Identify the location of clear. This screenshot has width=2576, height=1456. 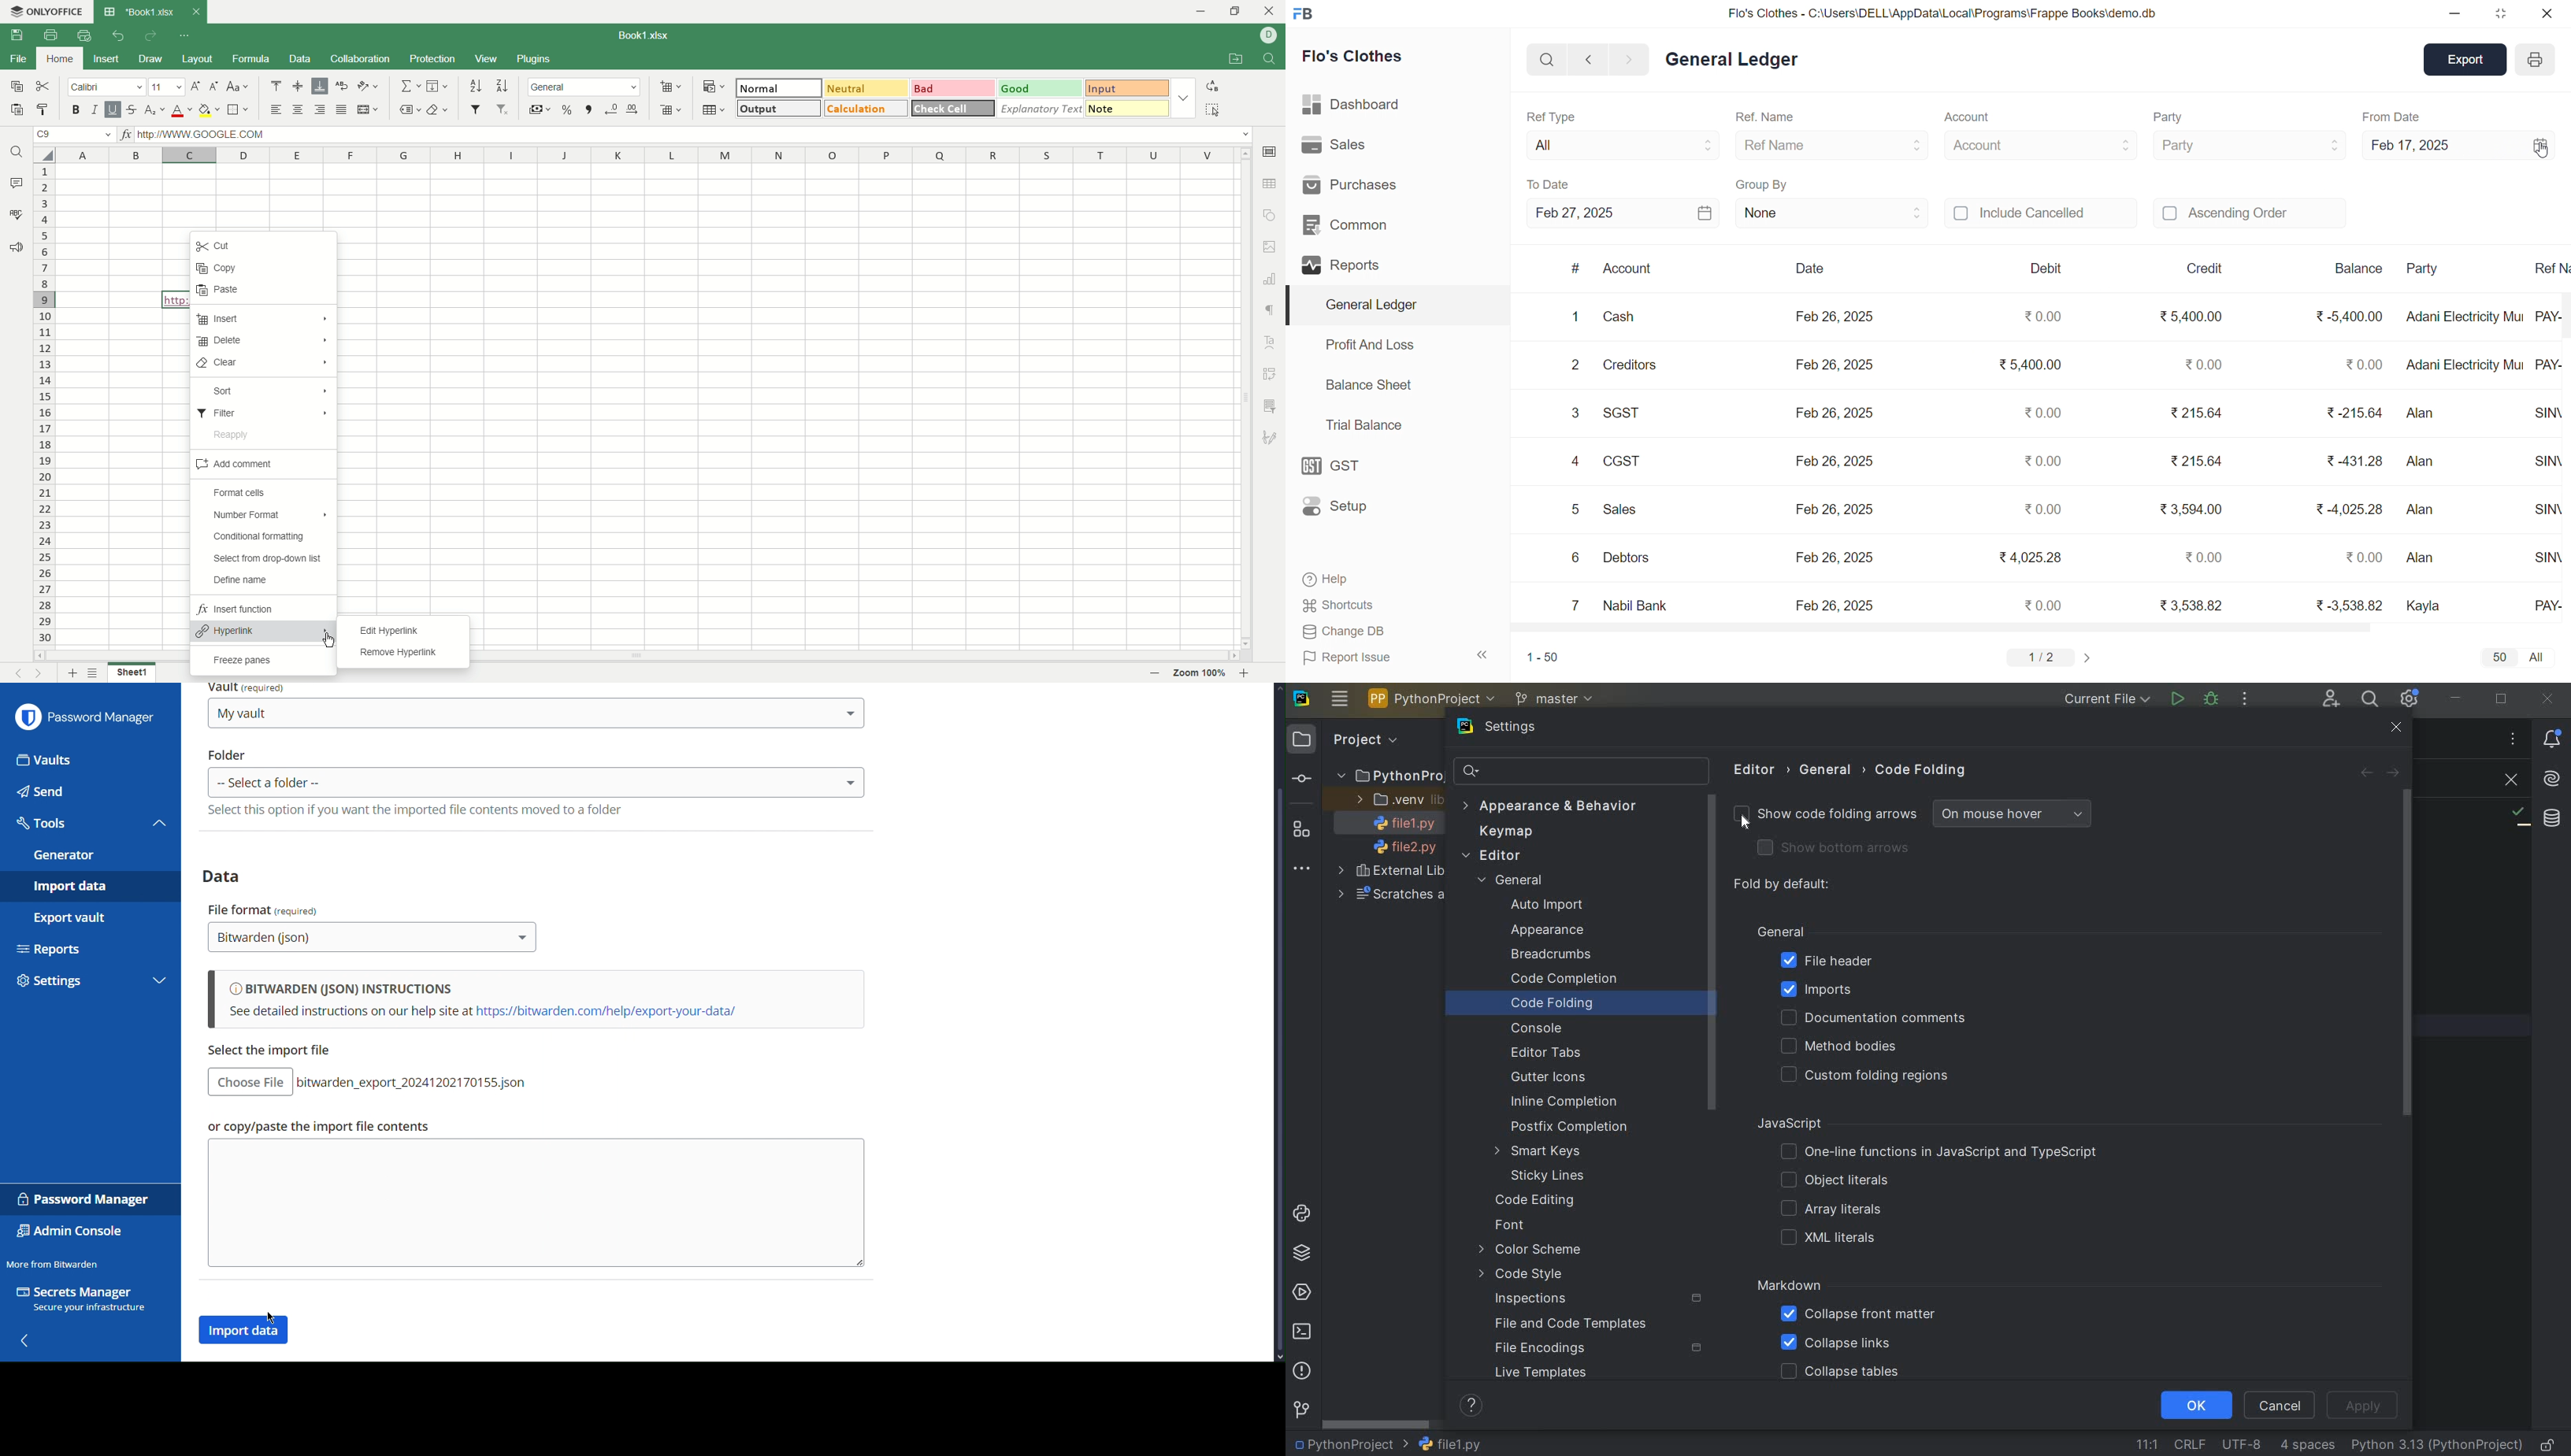
(261, 363).